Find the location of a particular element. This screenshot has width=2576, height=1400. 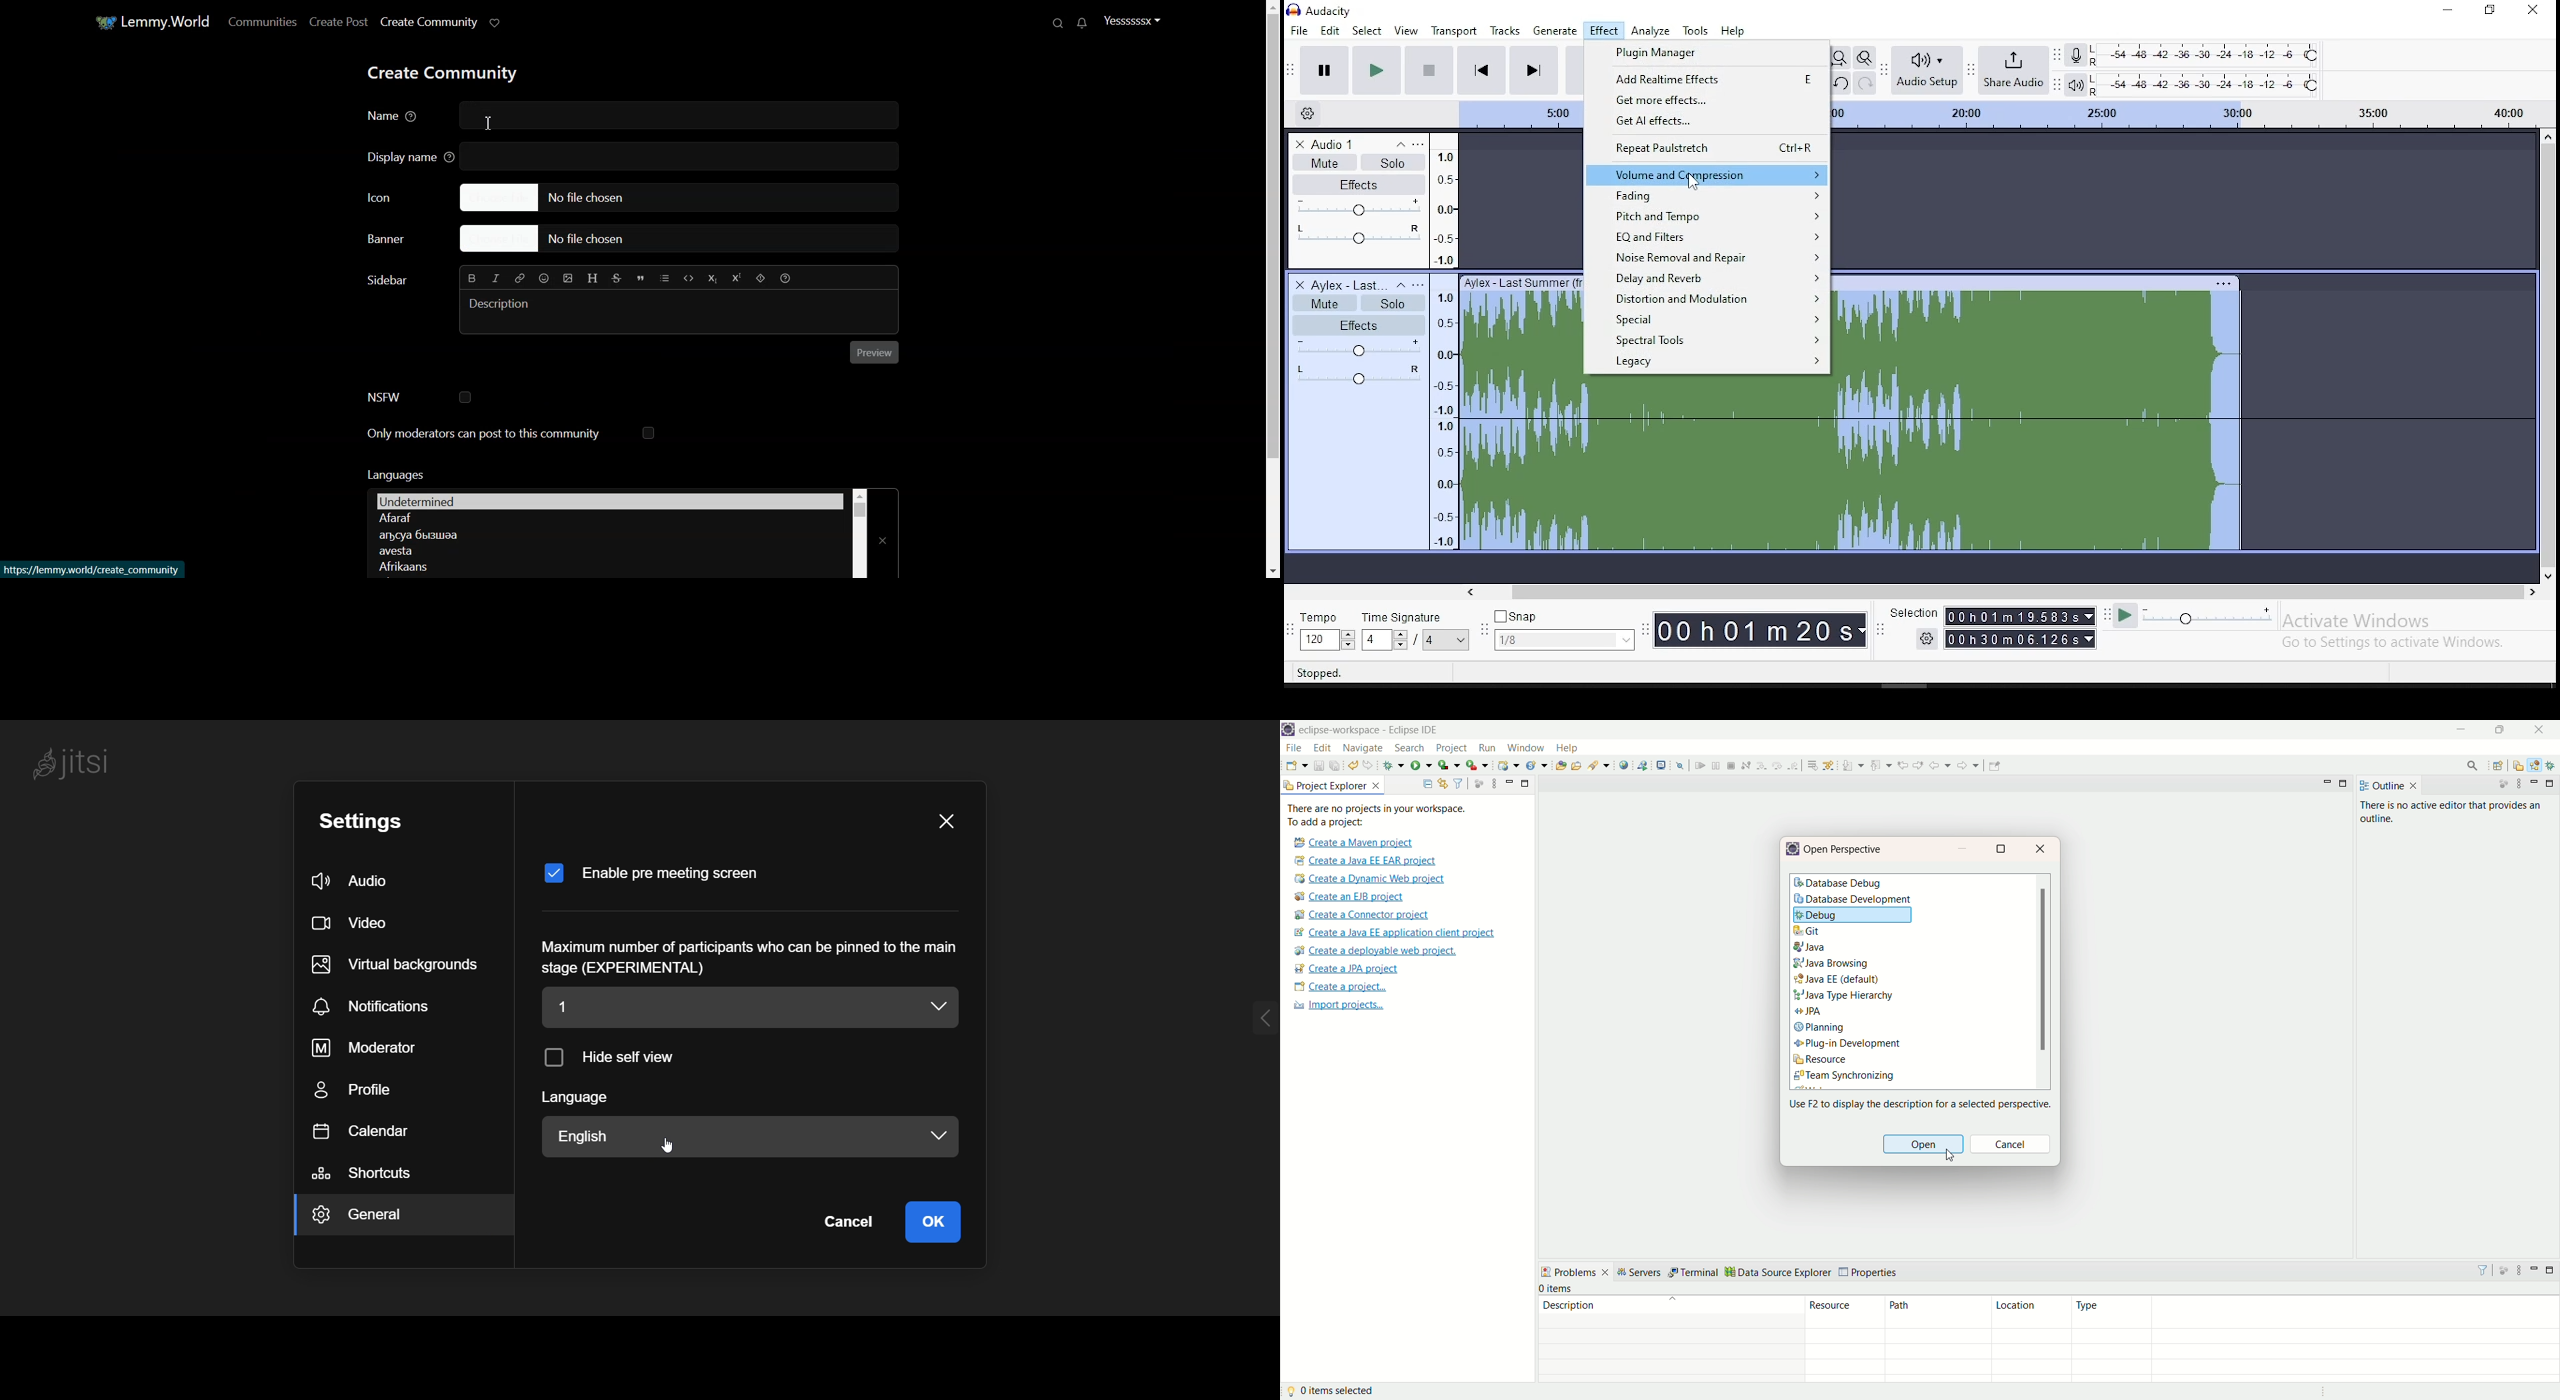

Create Post is located at coordinates (337, 21).